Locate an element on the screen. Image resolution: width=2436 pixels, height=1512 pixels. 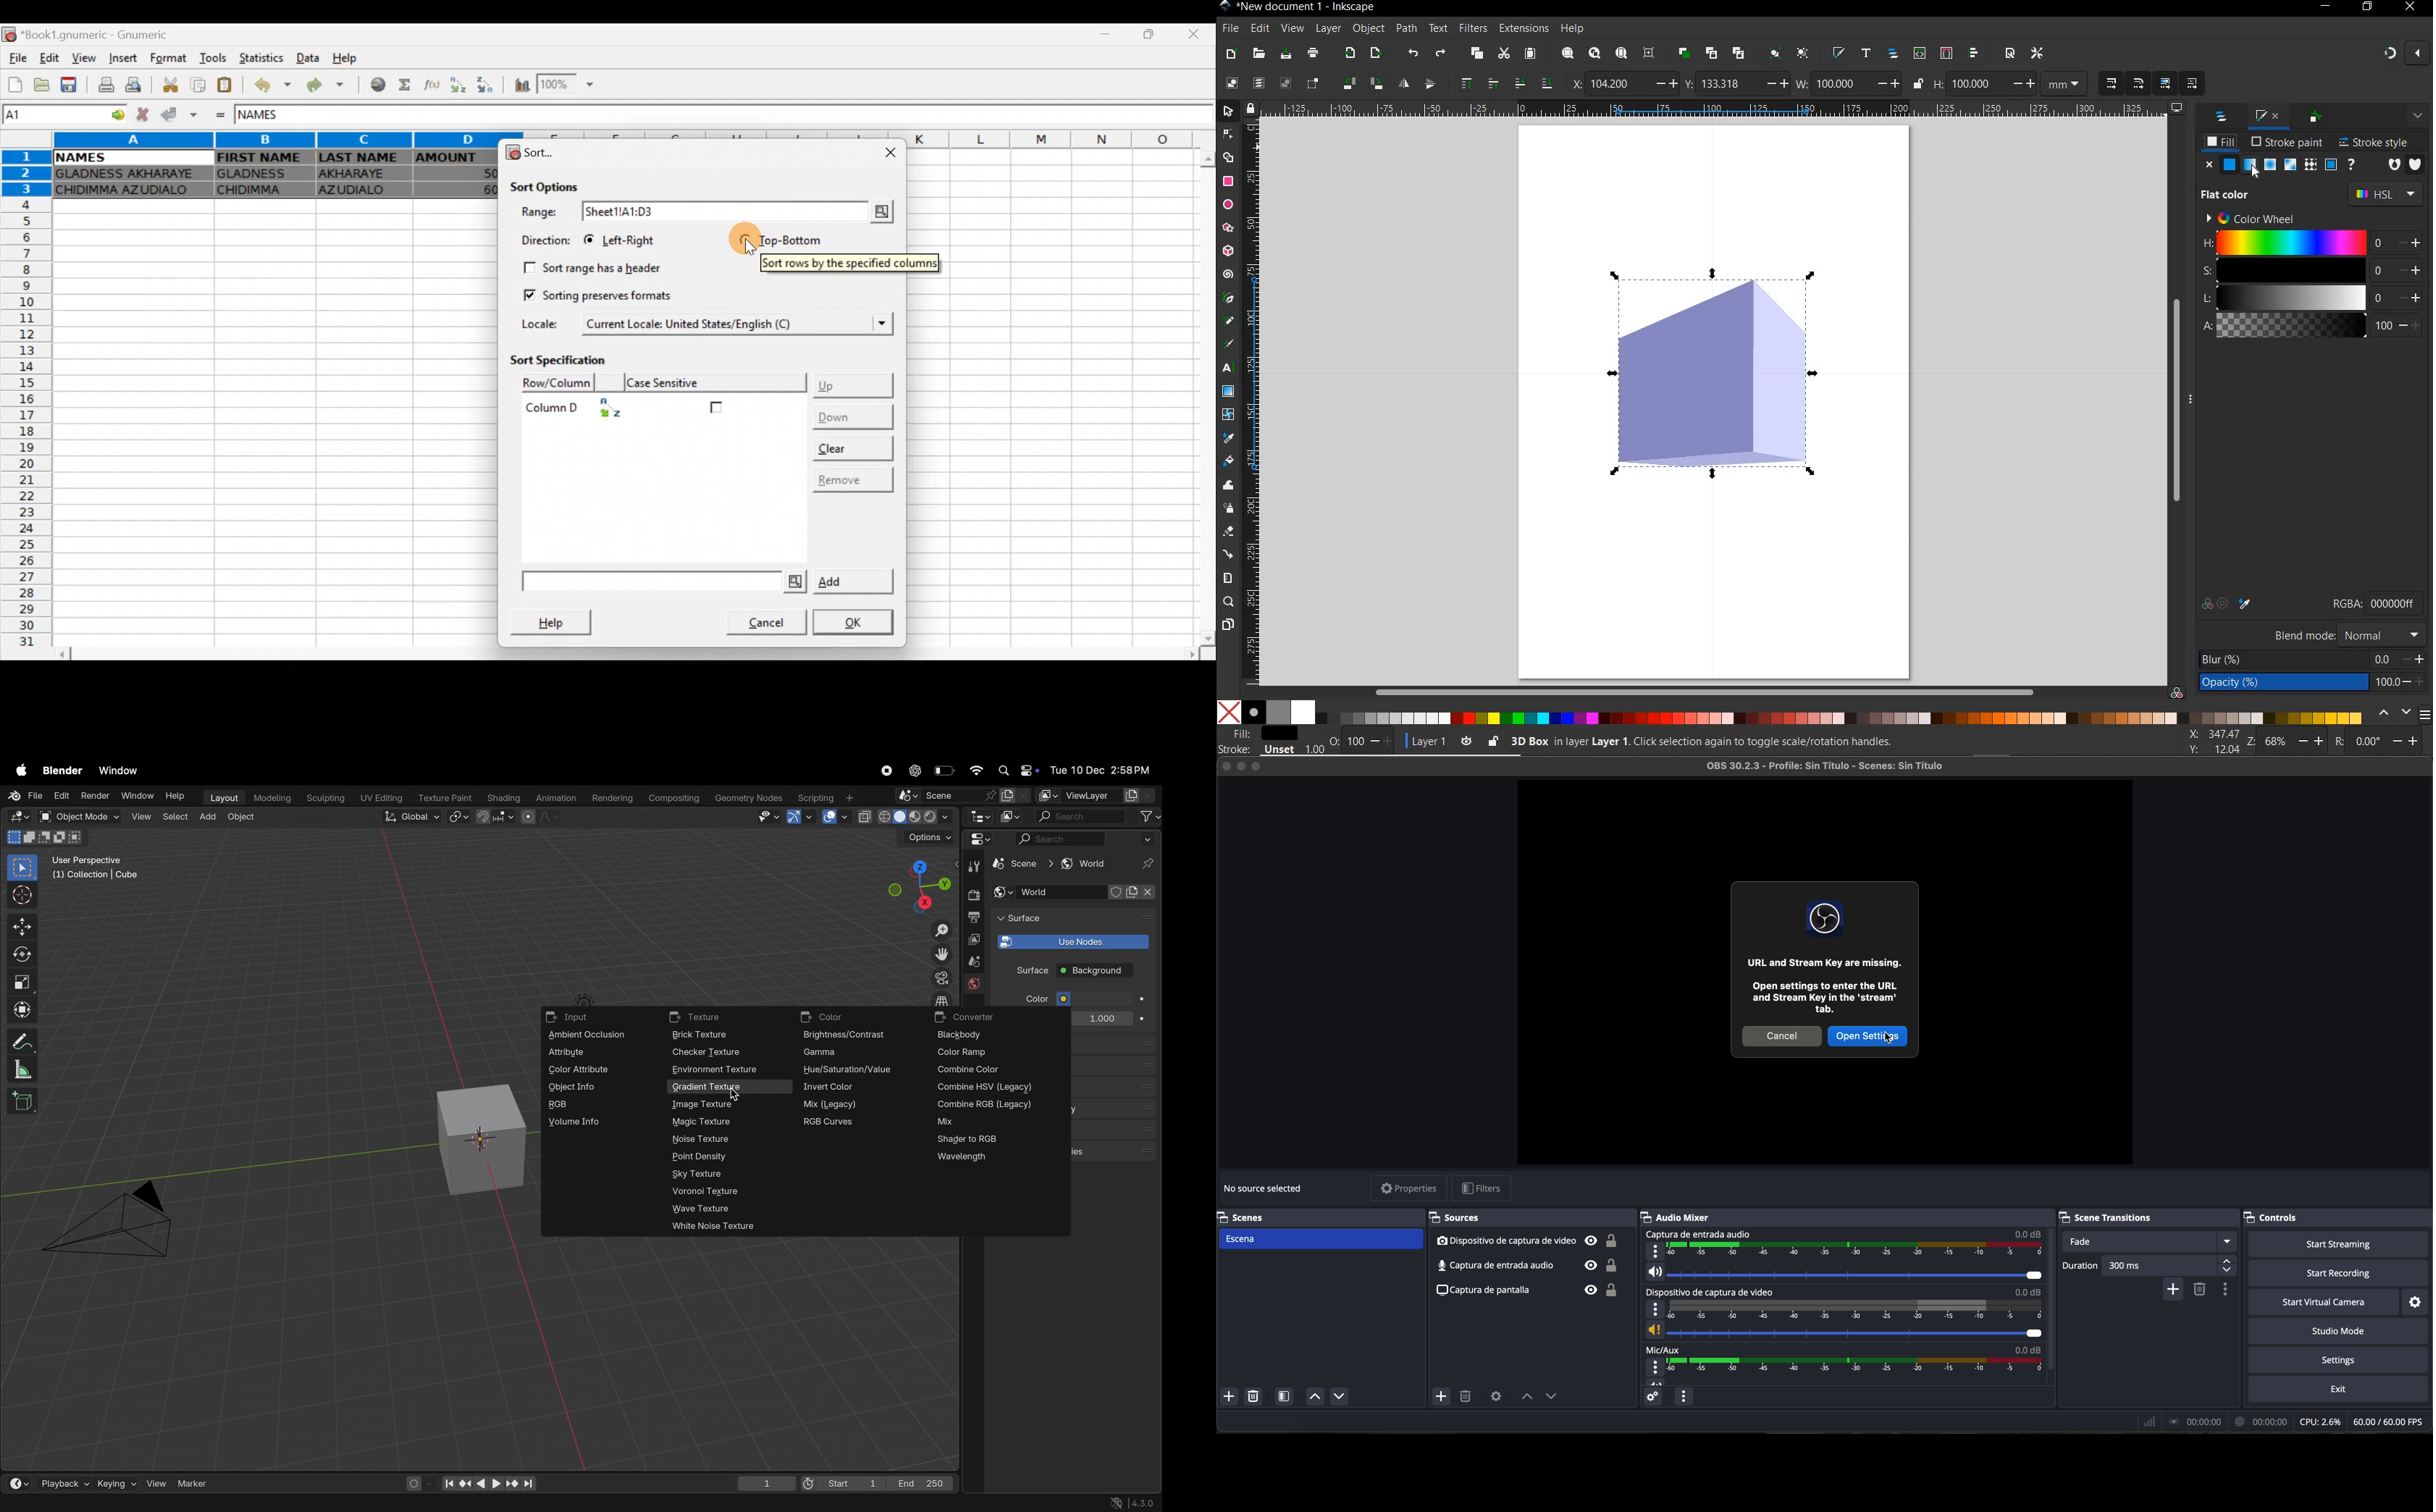
 is located at coordinates (1090, 864).